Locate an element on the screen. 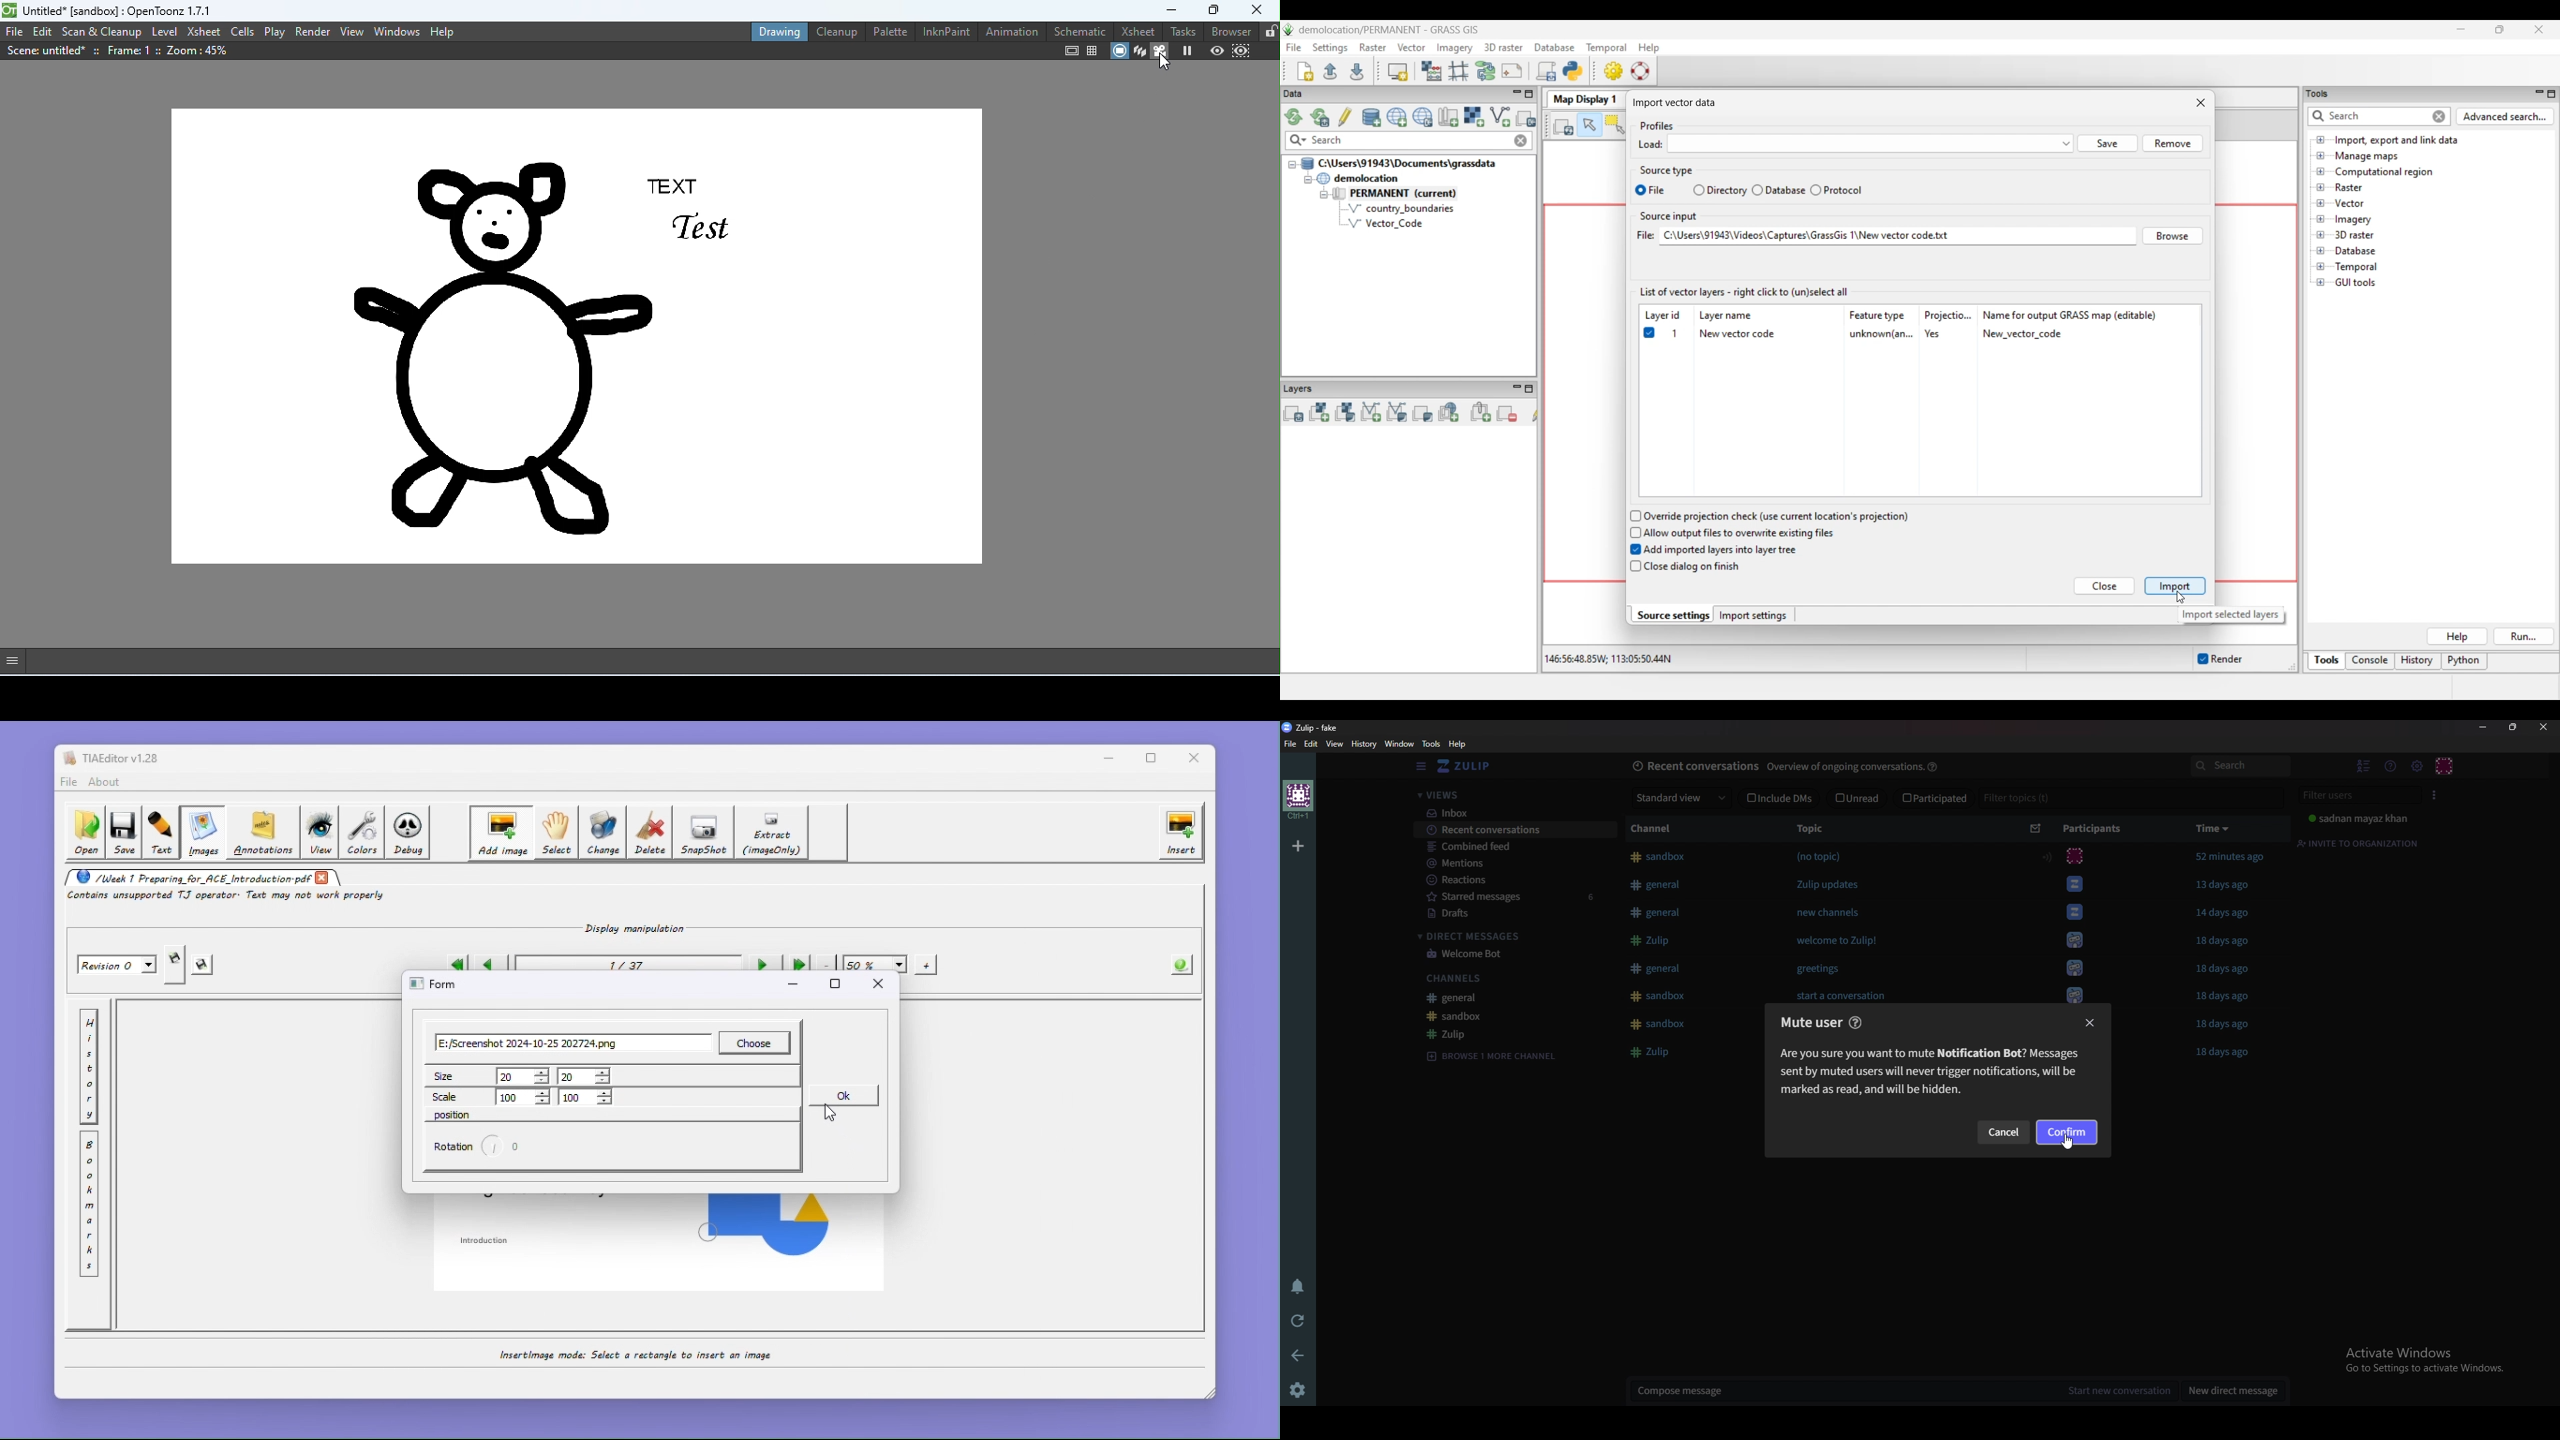 The height and width of the screenshot is (1456, 2576). zulip is located at coordinates (1657, 1055).